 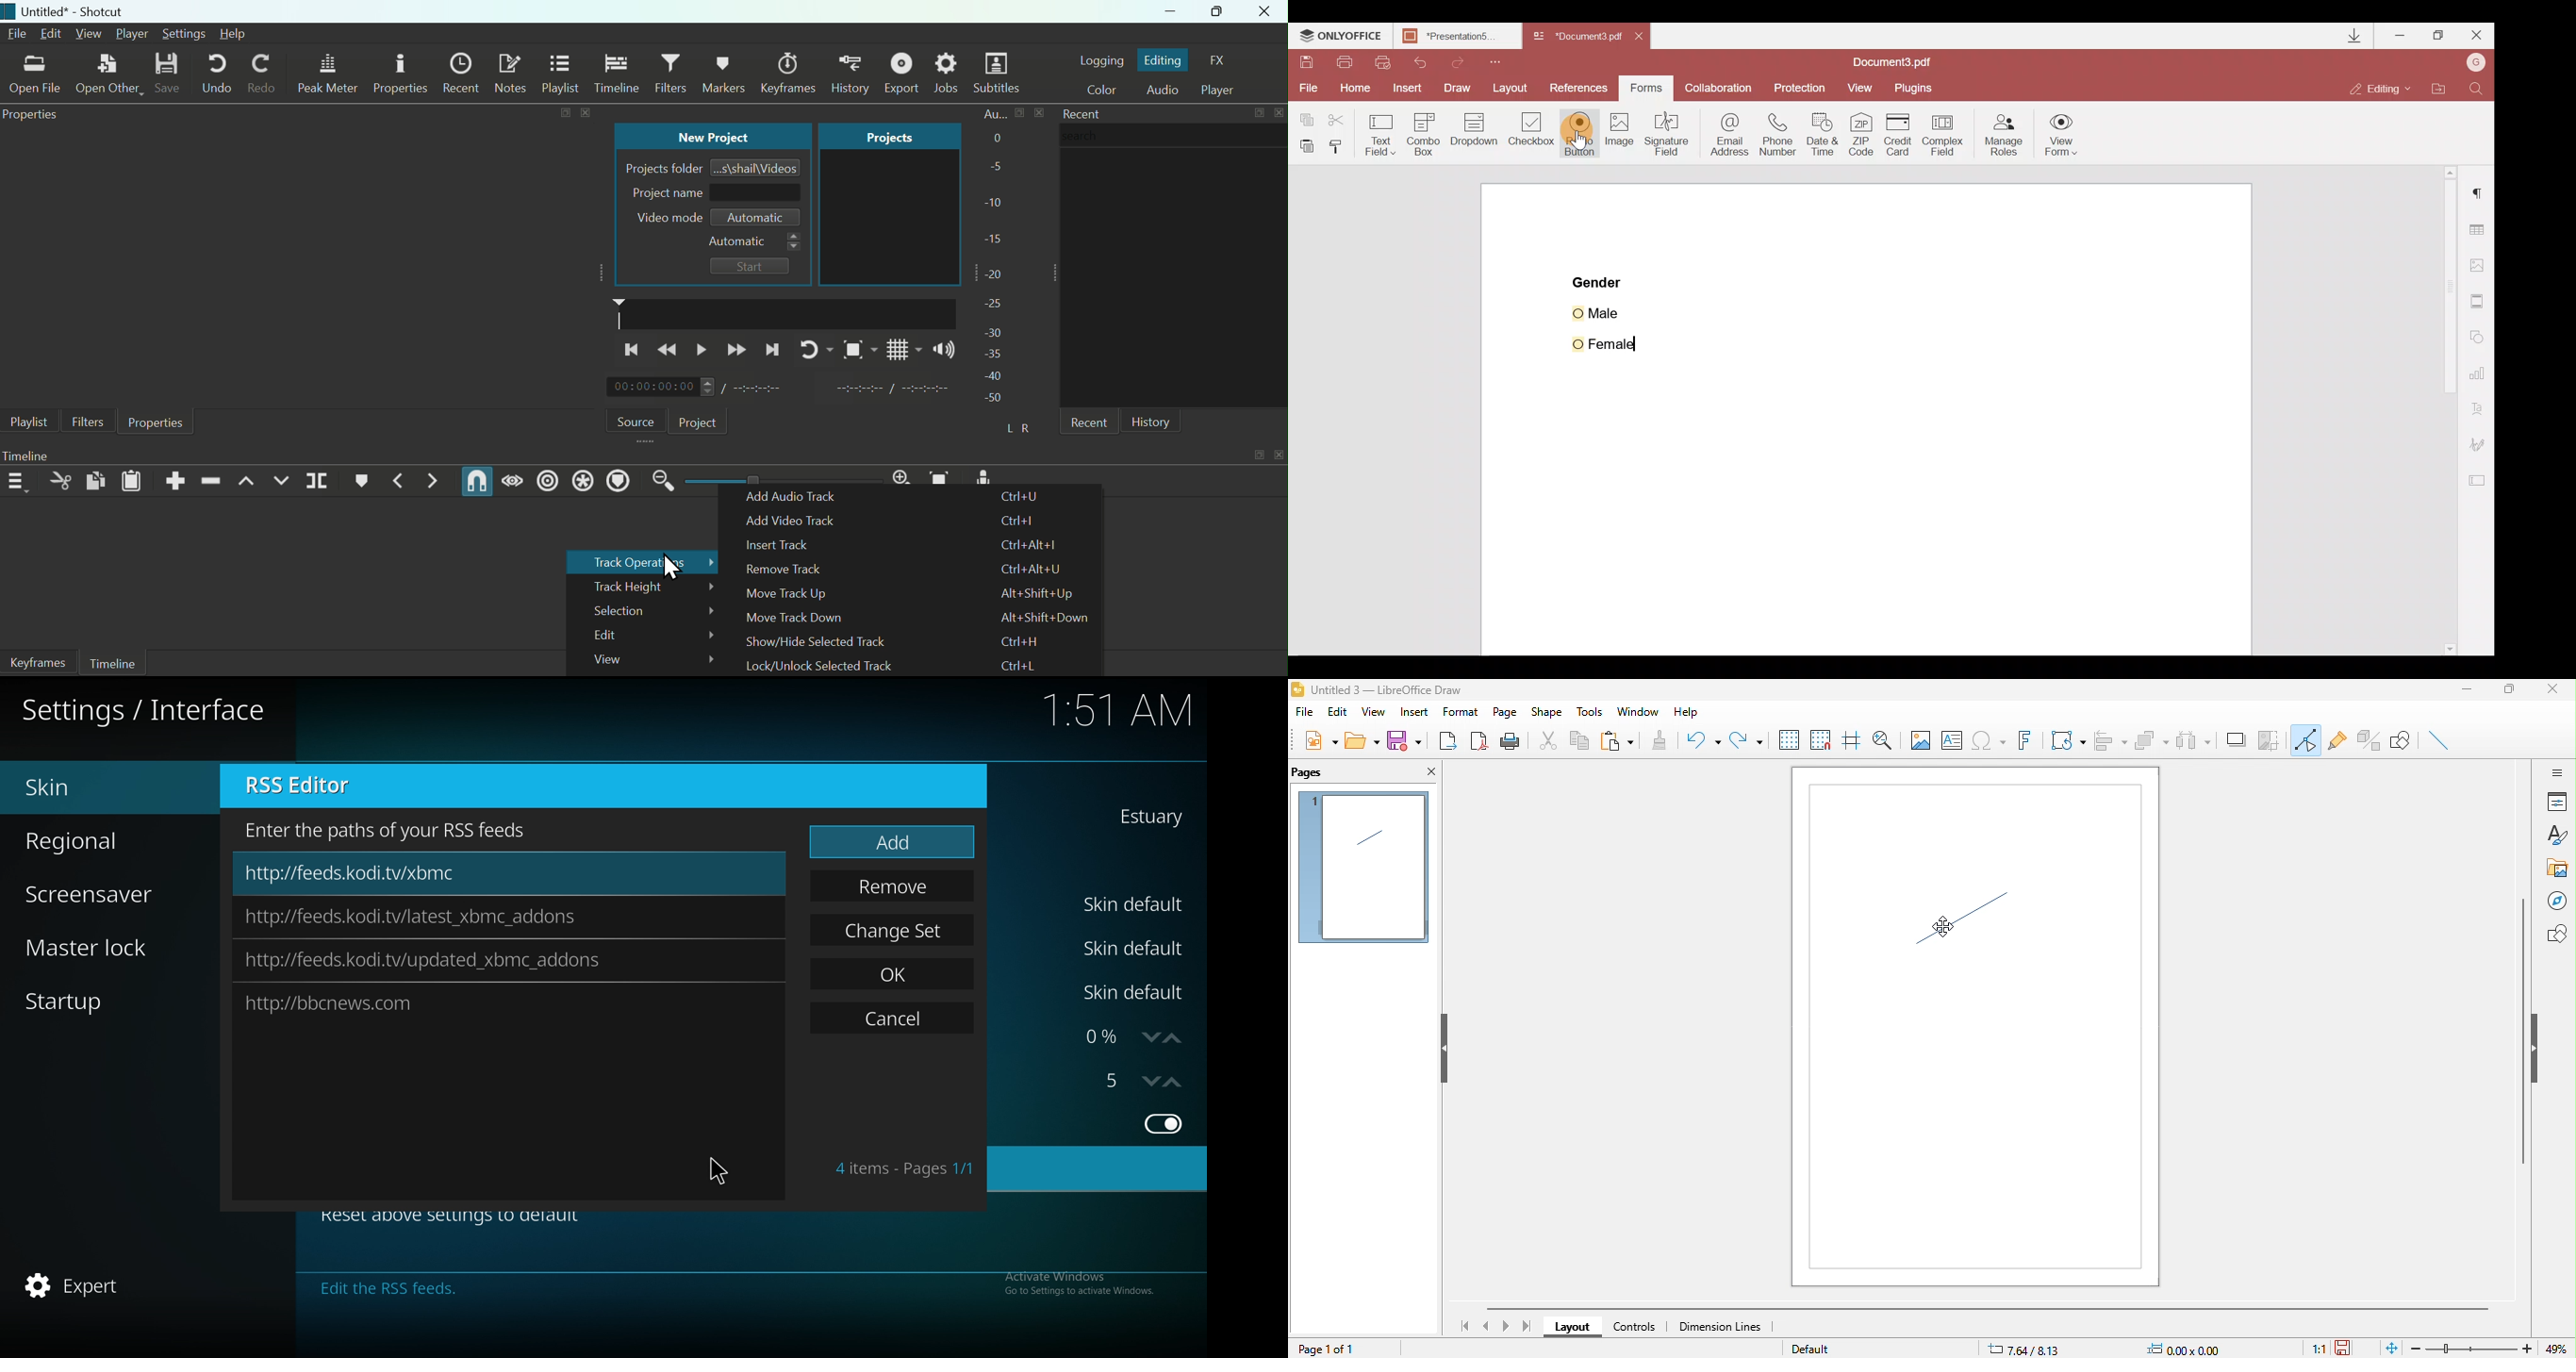 I want to click on first page, so click(x=1468, y=1326).